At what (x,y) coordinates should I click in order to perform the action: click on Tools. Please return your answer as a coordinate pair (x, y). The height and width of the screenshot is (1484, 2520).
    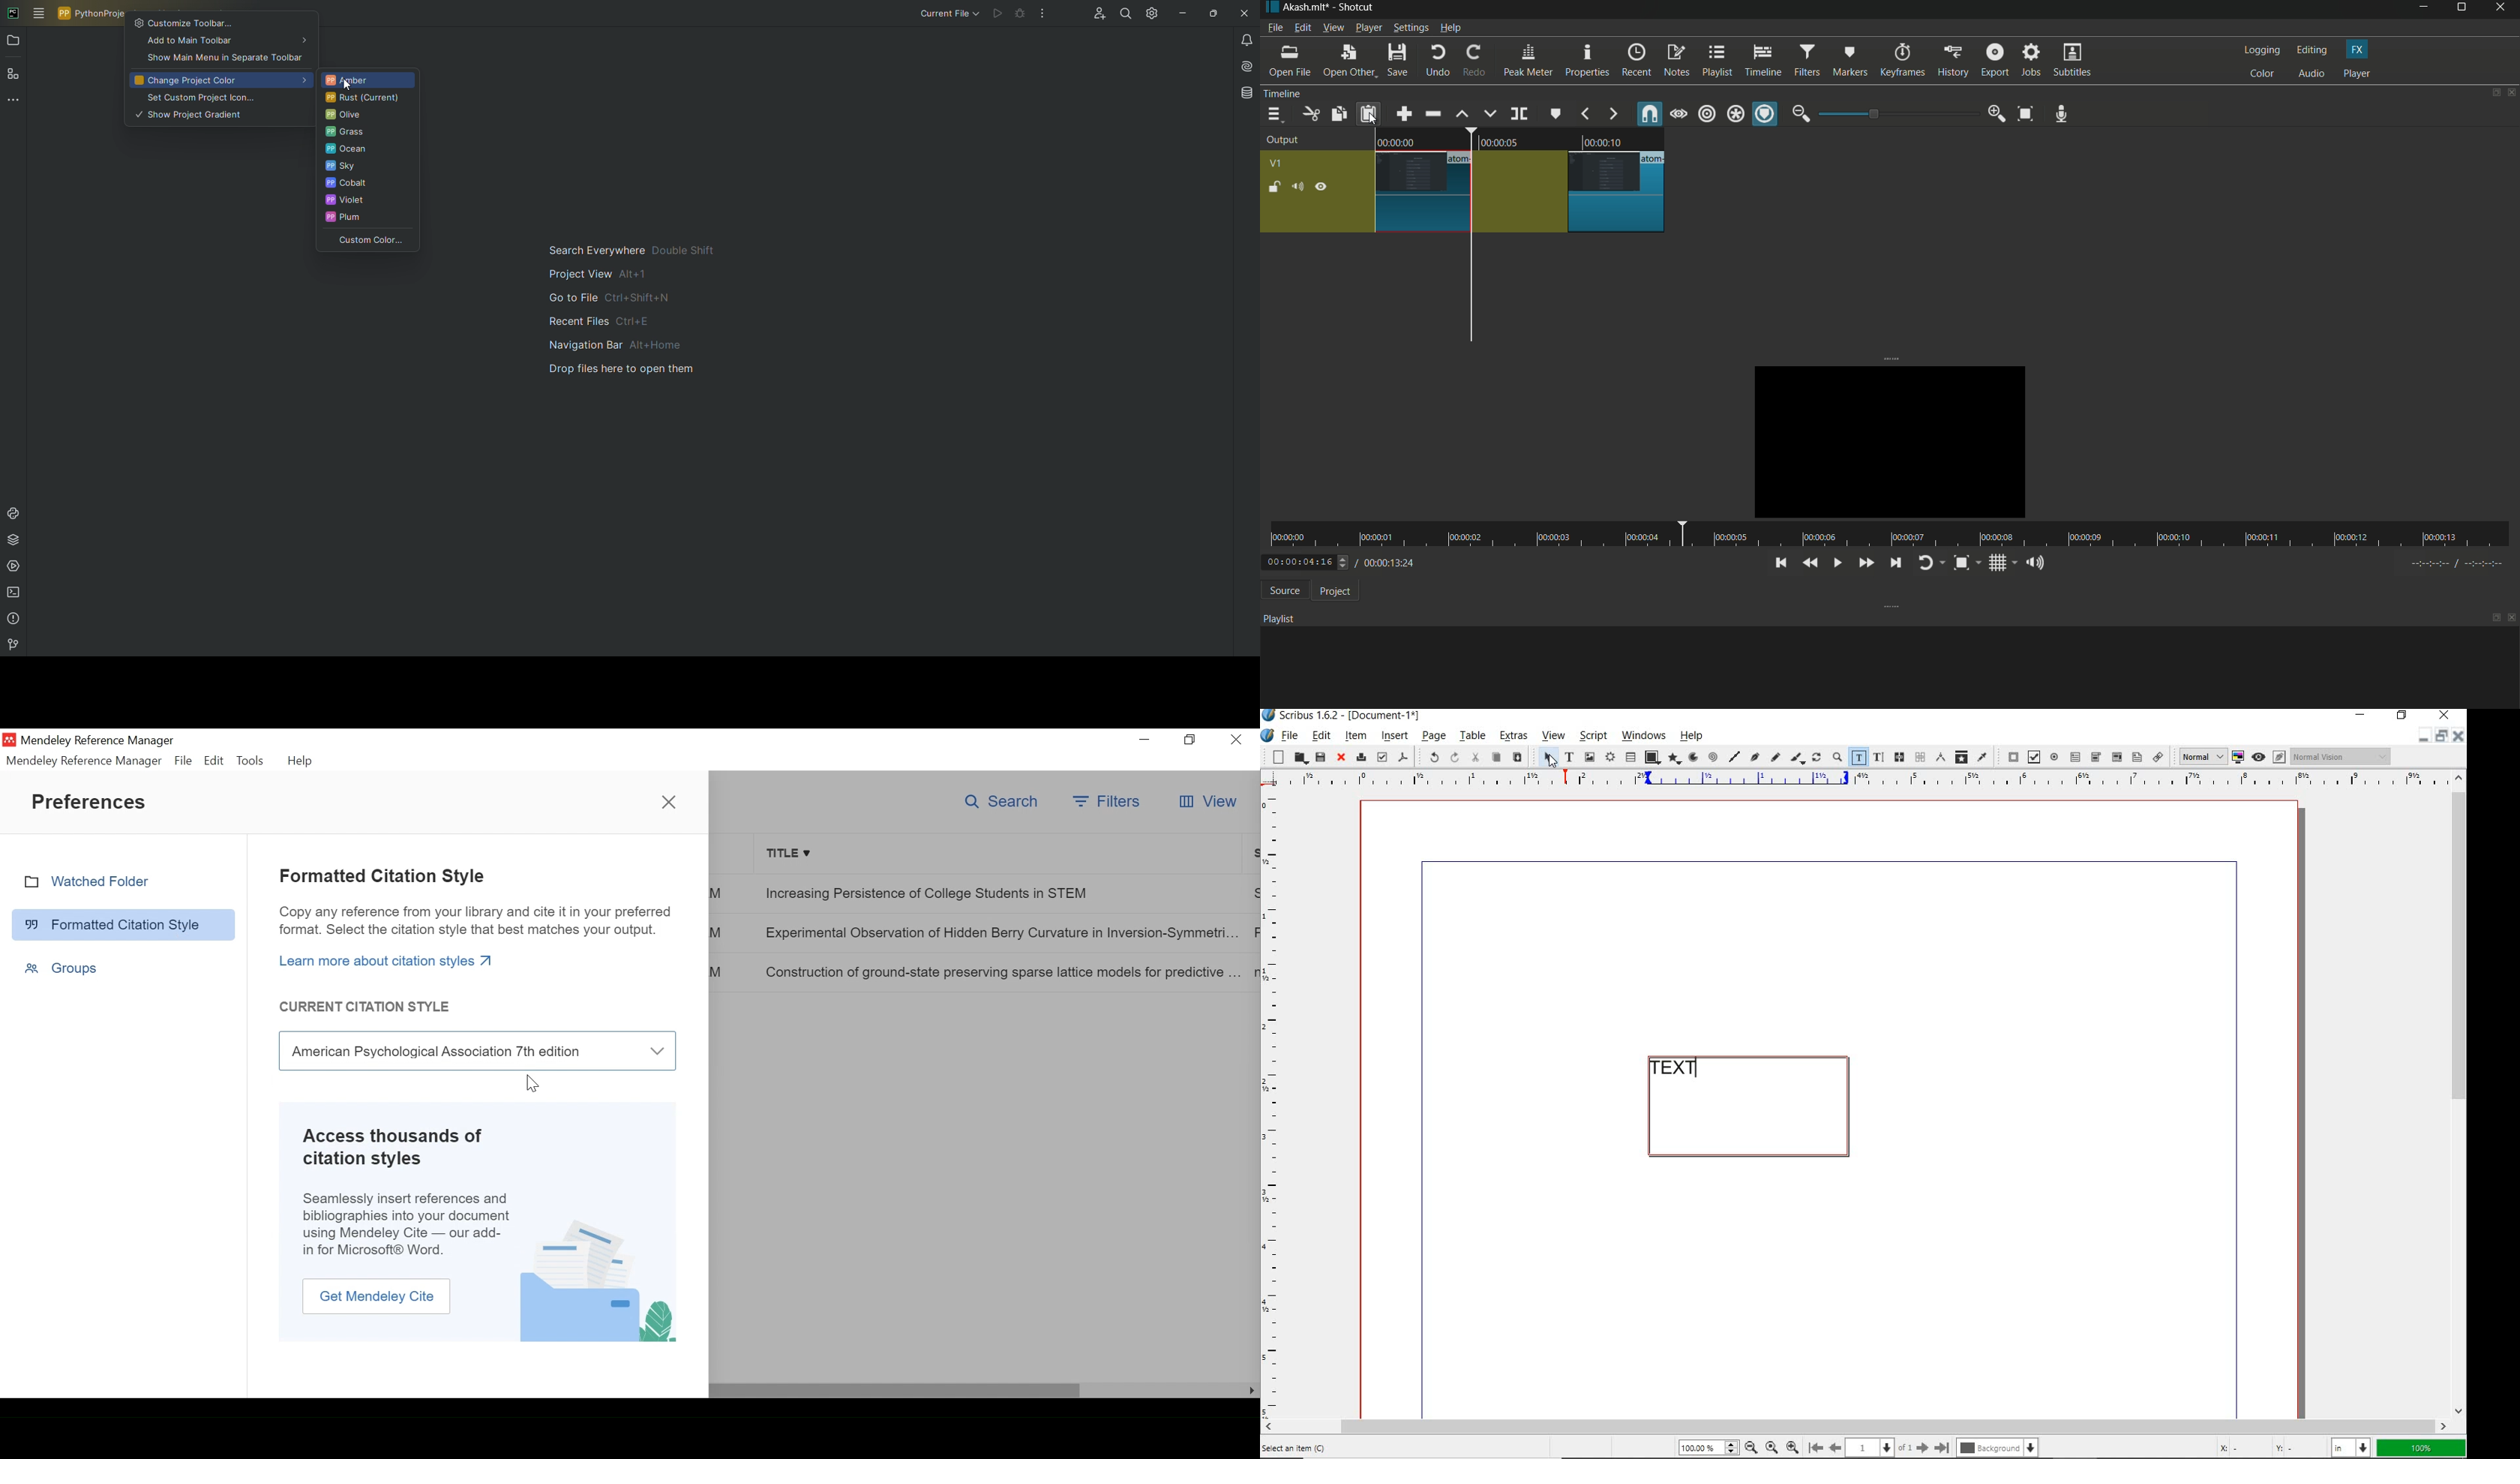
    Looking at the image, I should click on (250, 759).